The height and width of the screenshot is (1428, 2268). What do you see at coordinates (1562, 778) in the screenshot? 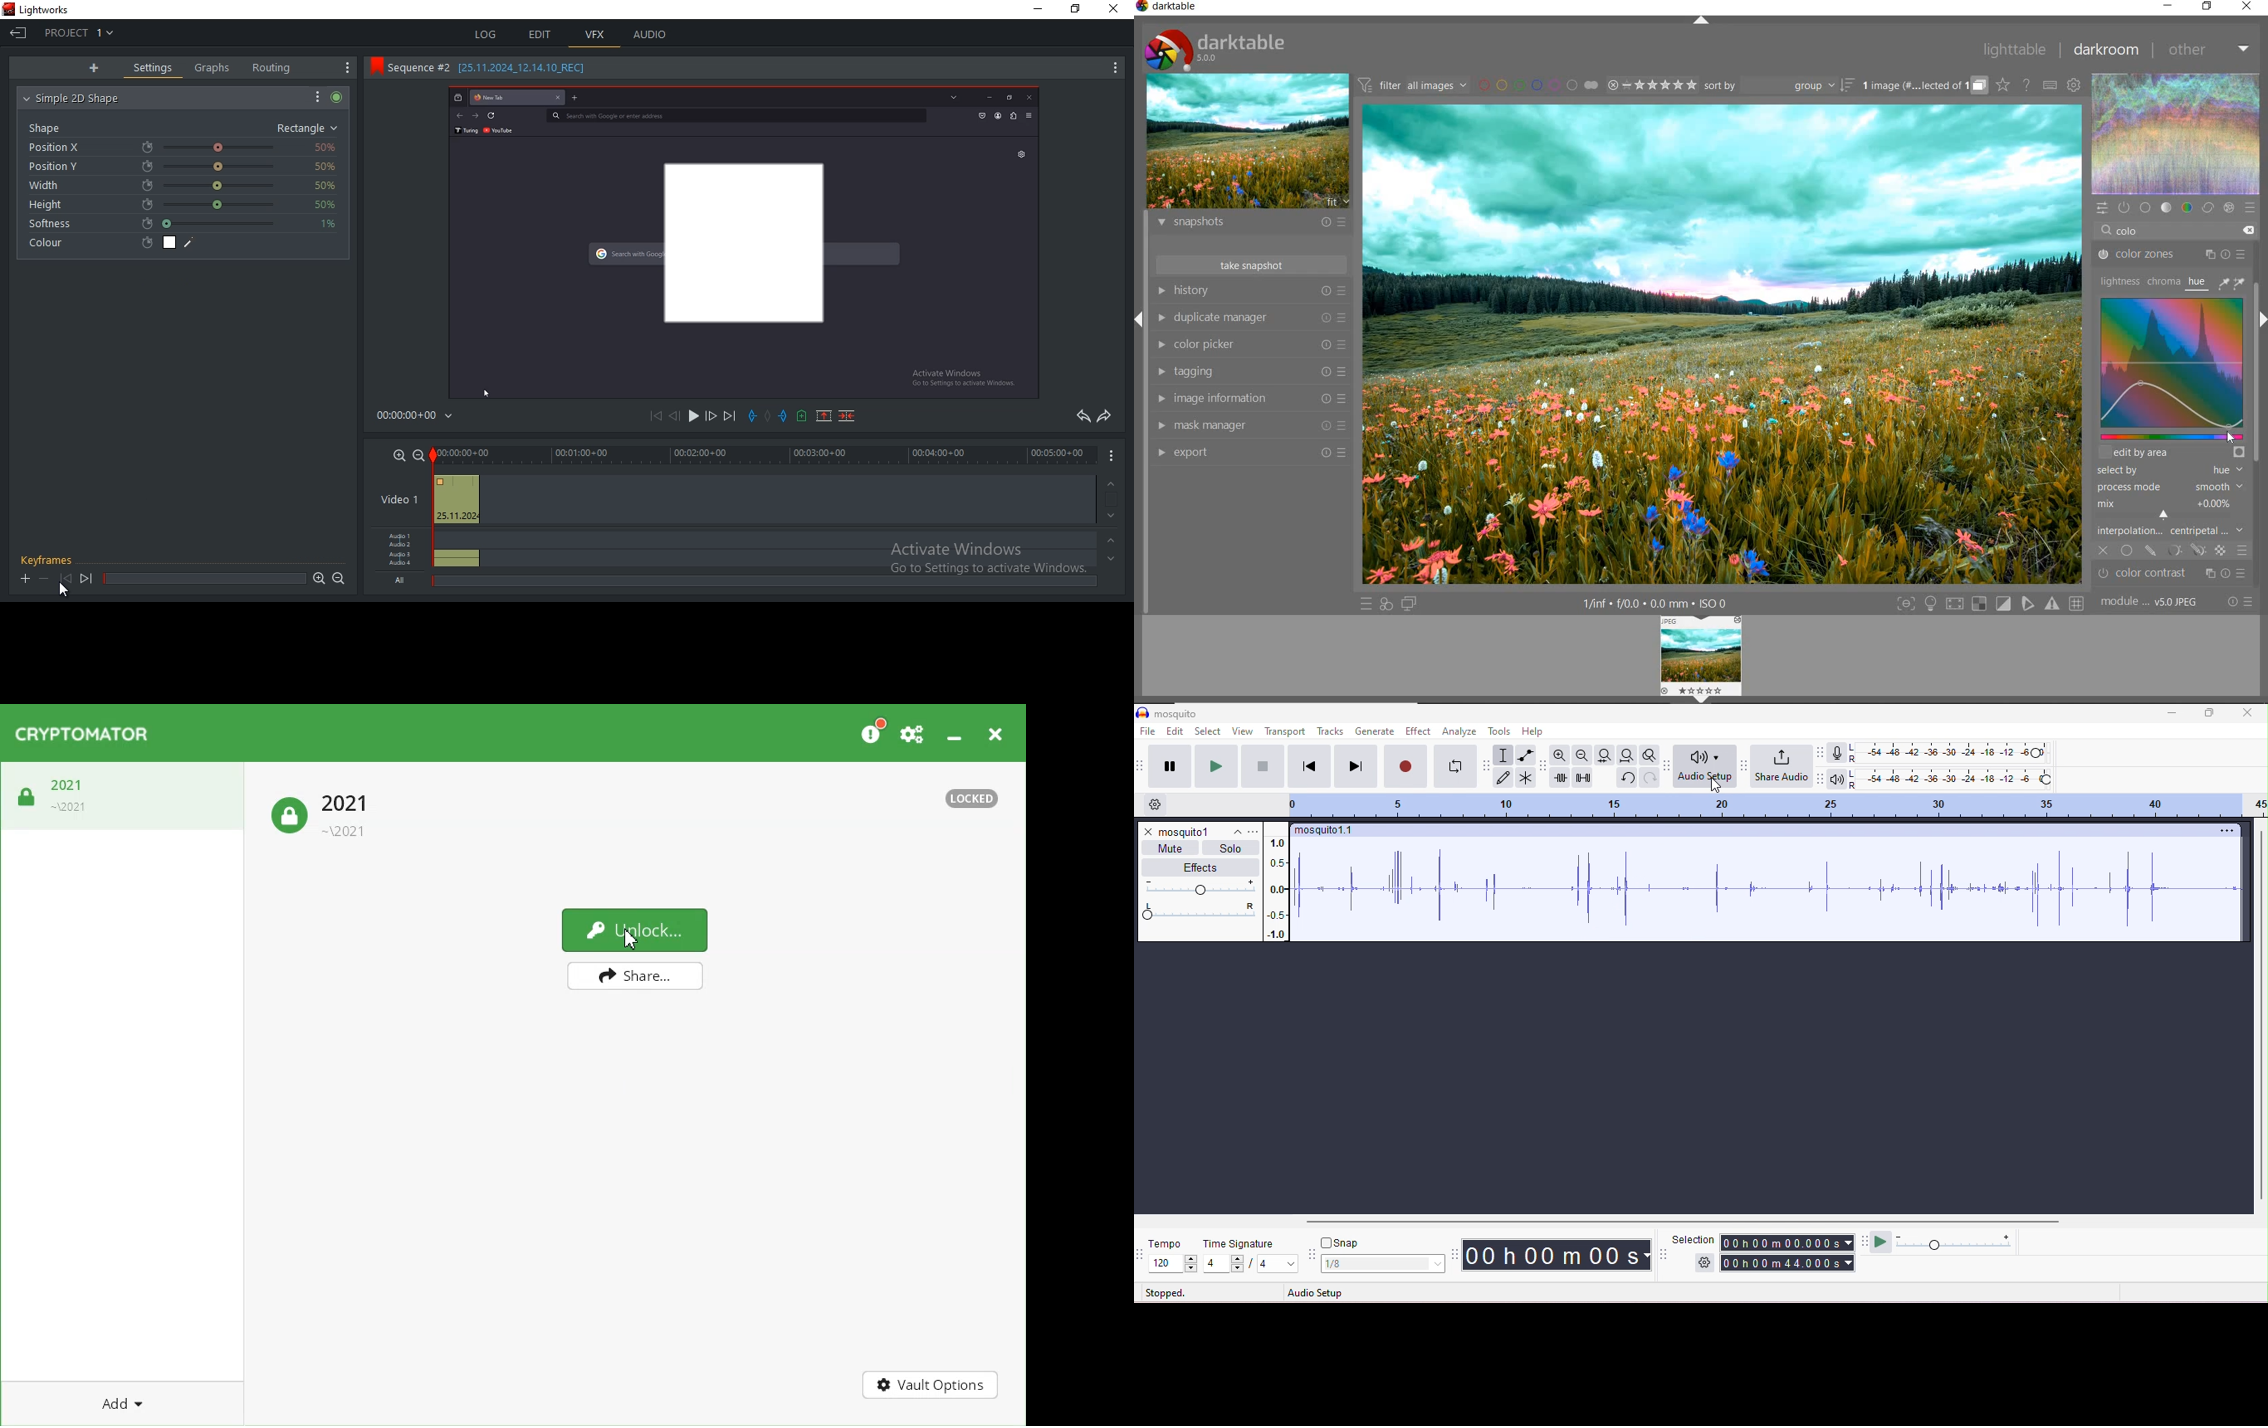
I see `trim outside selection` at bounding box center [1562, 778].